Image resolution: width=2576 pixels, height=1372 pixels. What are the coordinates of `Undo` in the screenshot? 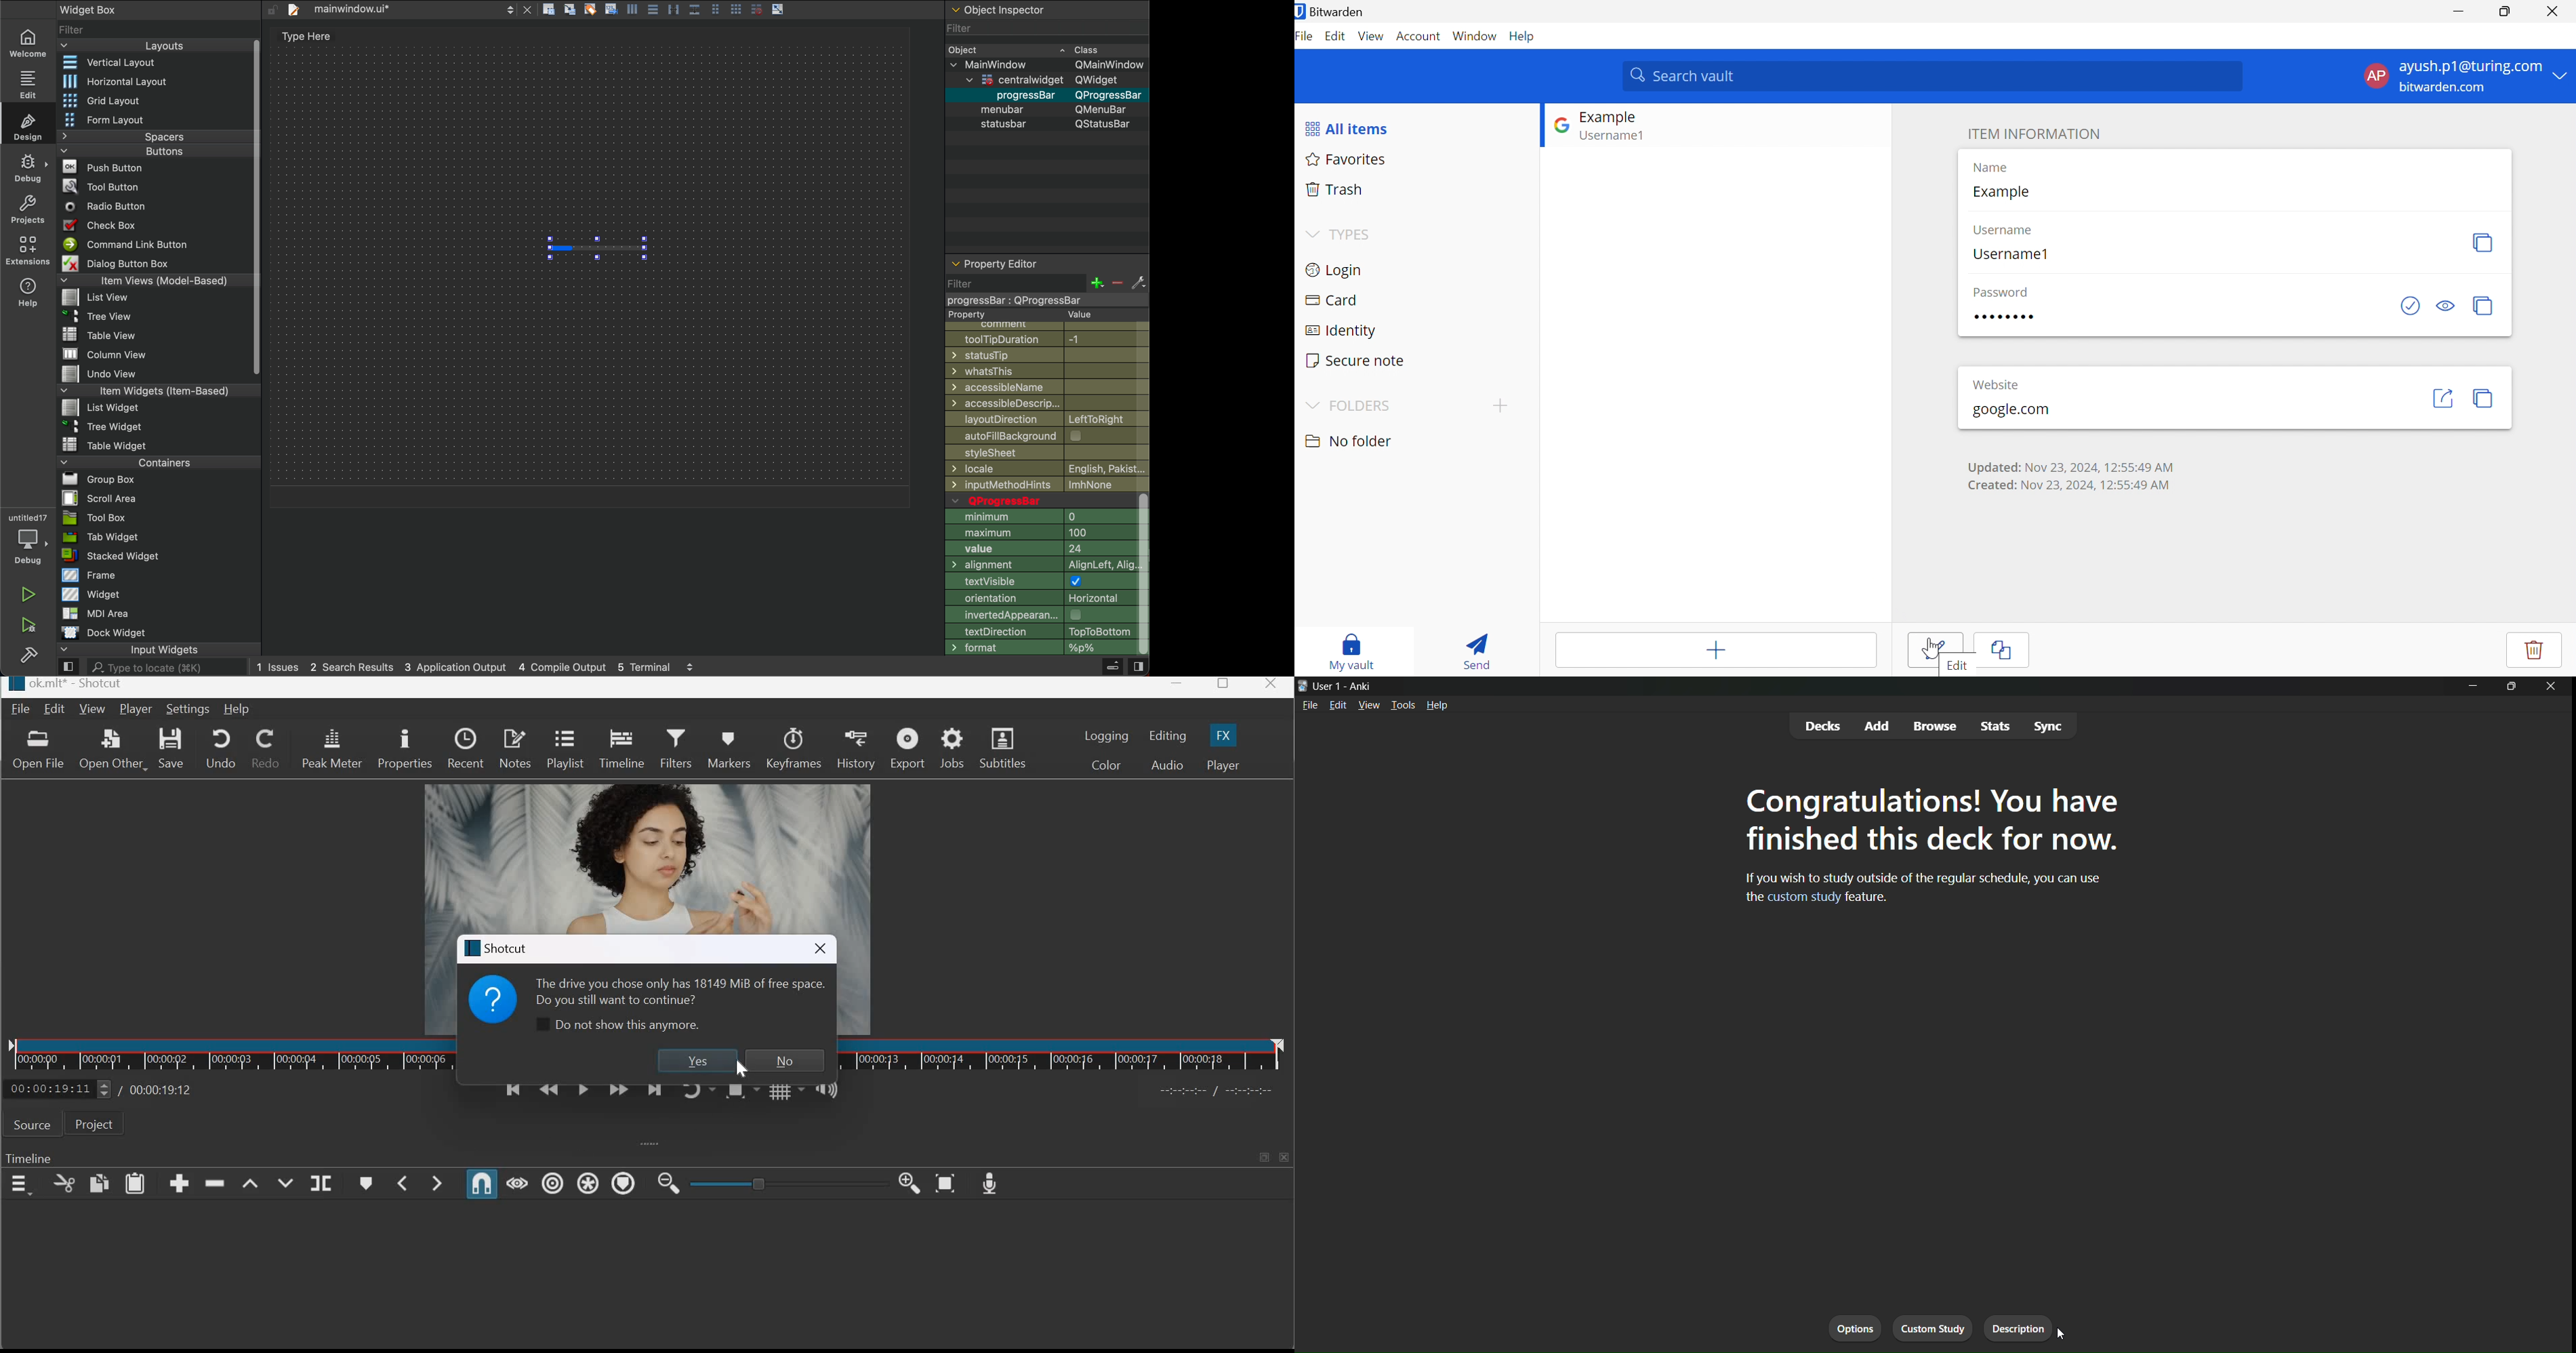 It's located at (219, 748).